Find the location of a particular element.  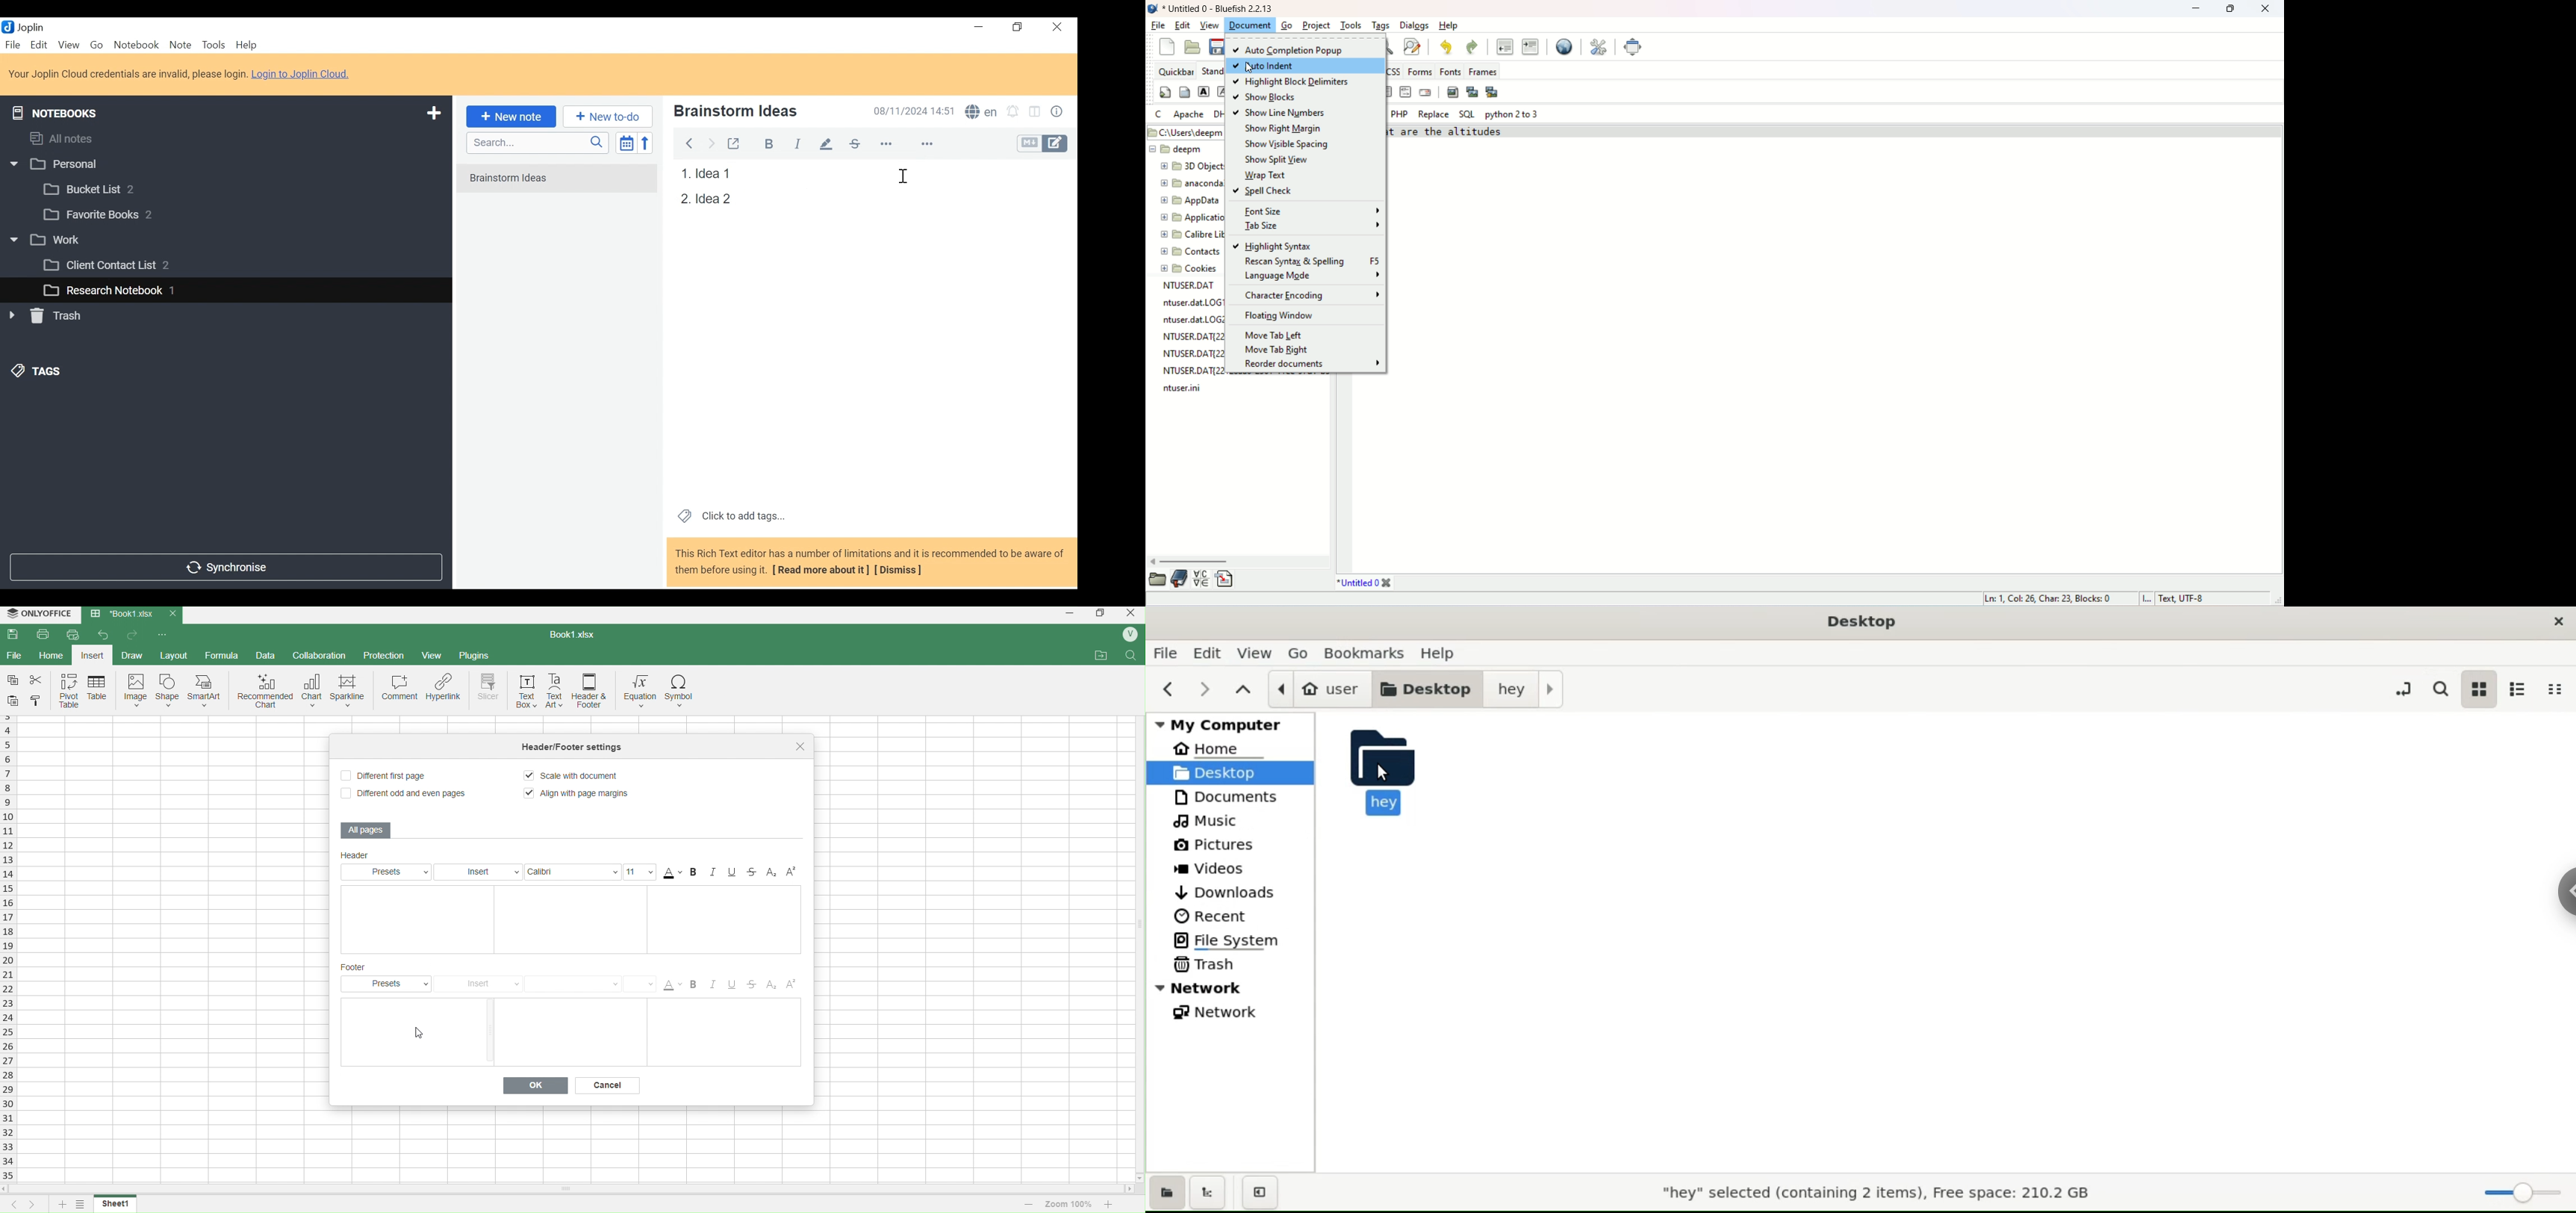

hyperlink is located at coordinates (443, 691).